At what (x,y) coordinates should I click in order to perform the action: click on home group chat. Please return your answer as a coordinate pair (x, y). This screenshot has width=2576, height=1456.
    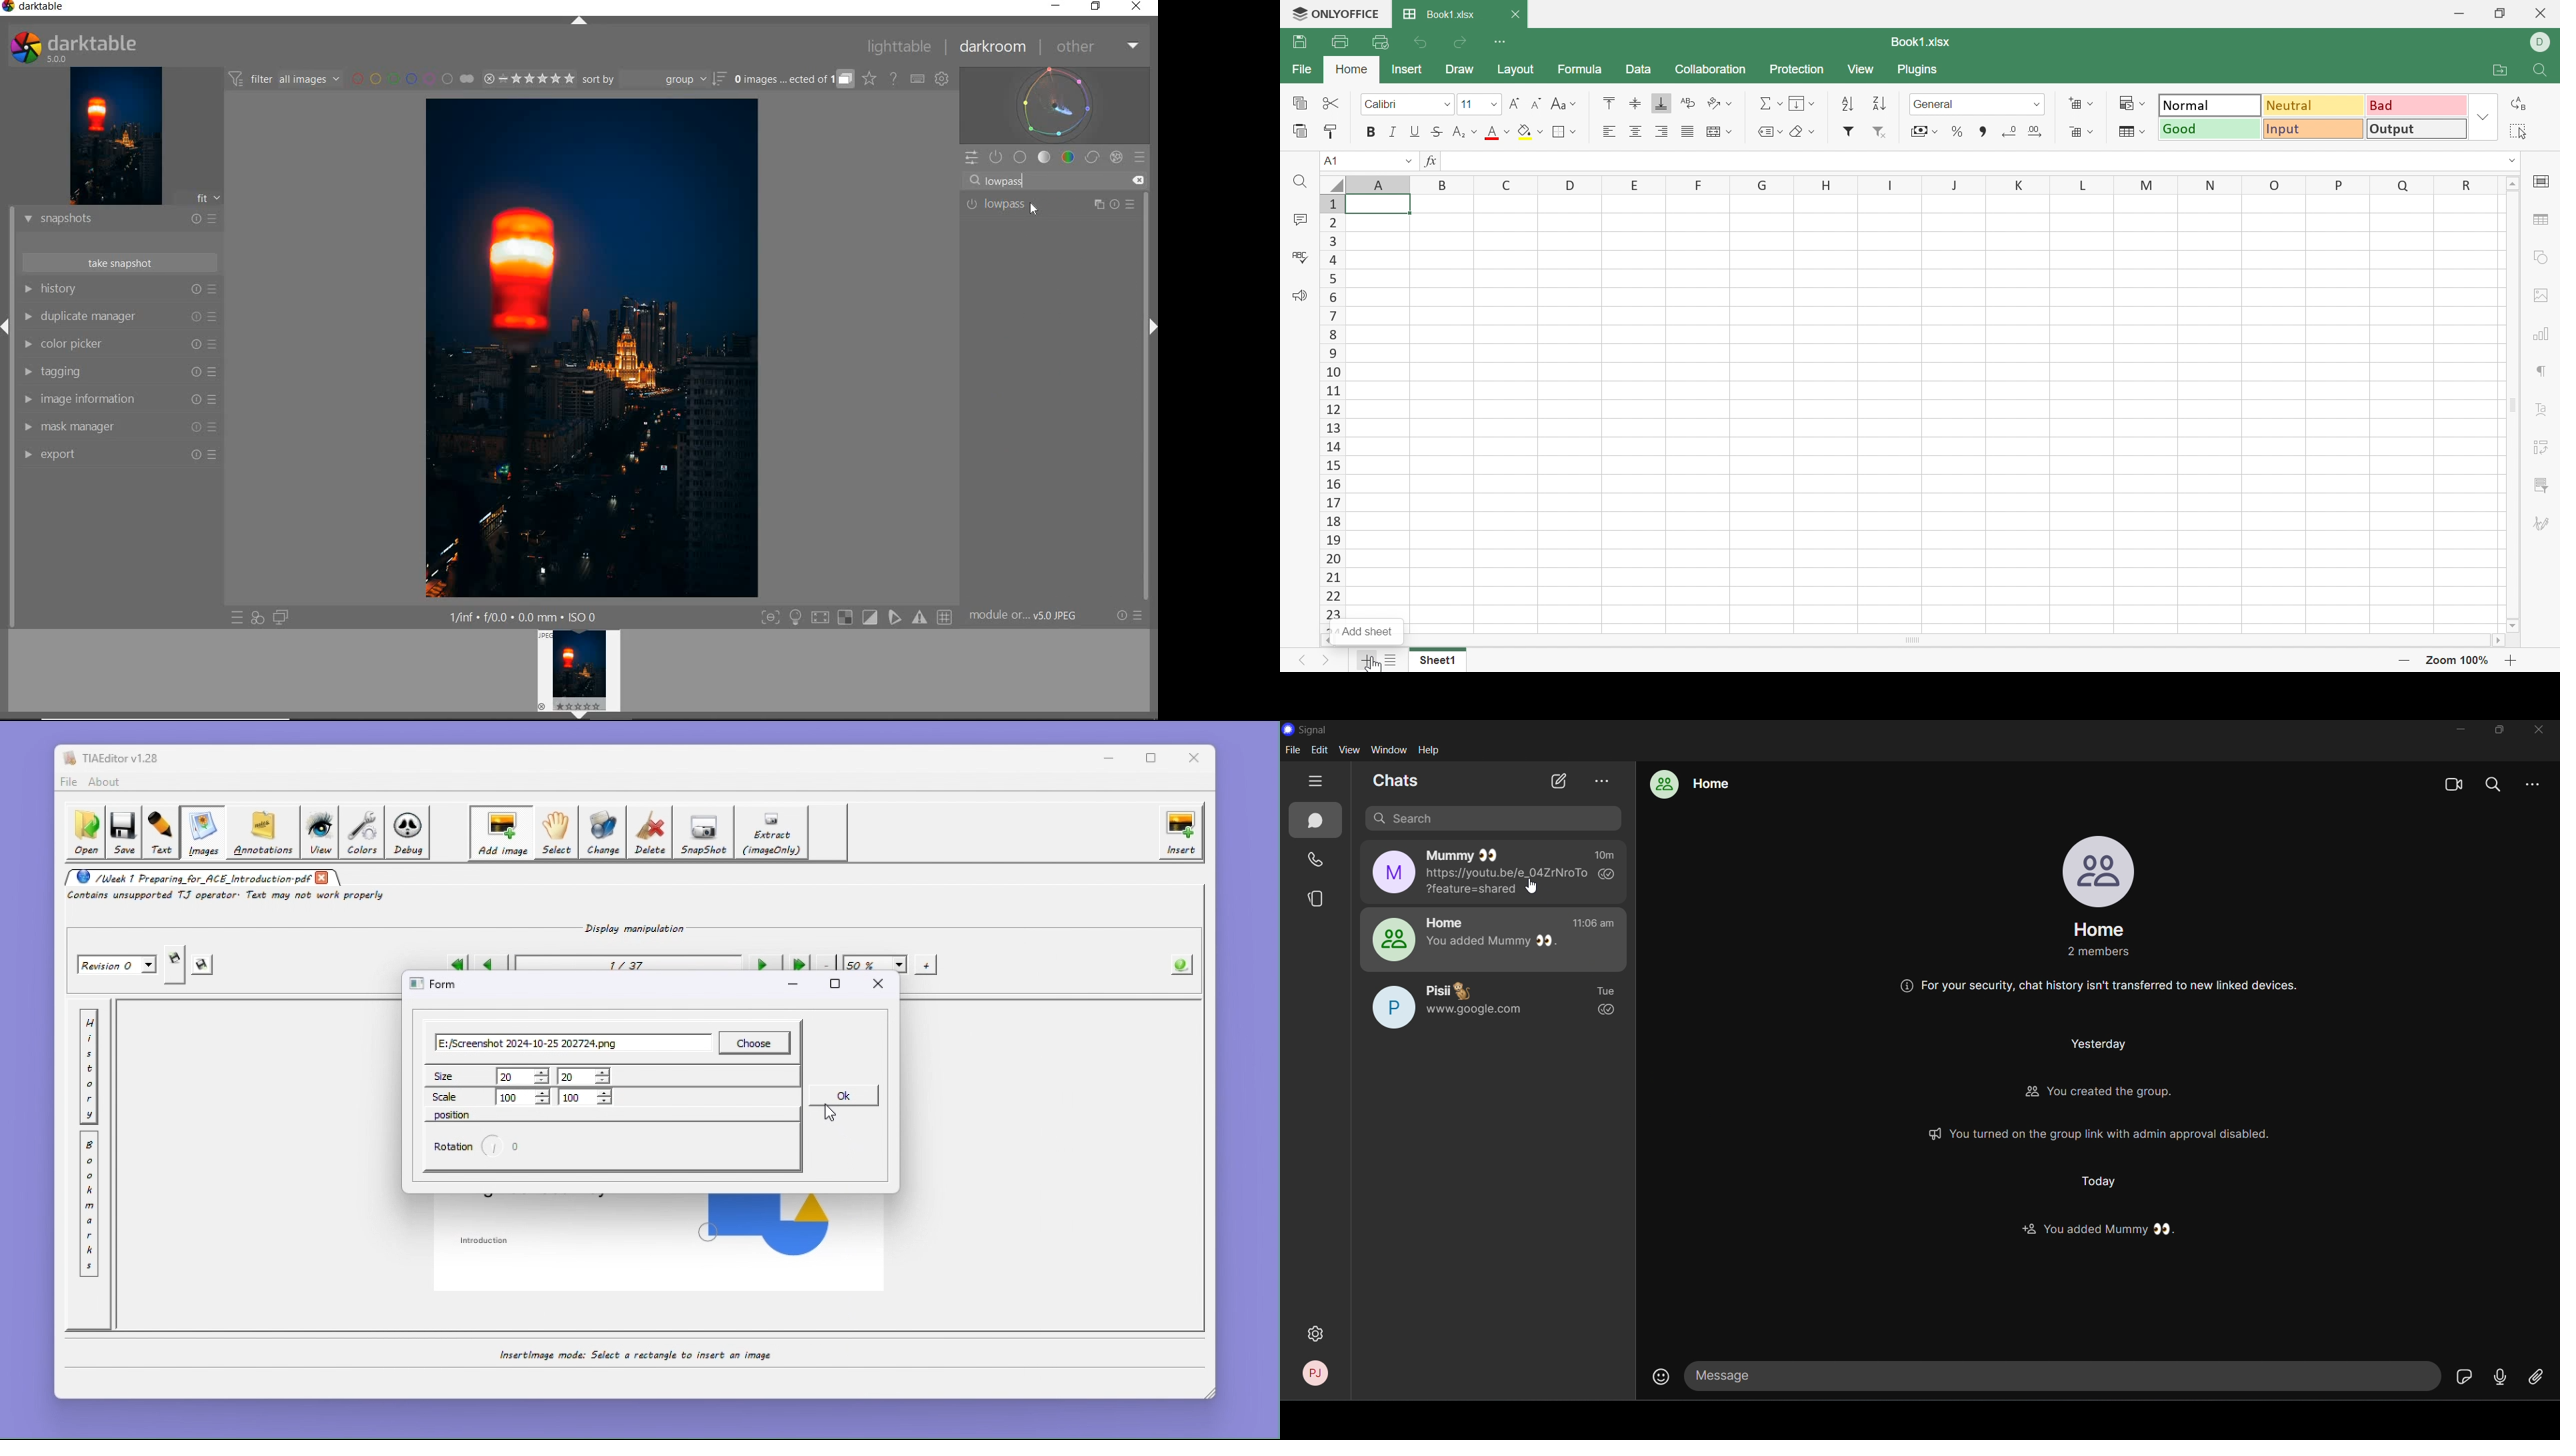
    Looking at the image, I should click on (1493, 938).